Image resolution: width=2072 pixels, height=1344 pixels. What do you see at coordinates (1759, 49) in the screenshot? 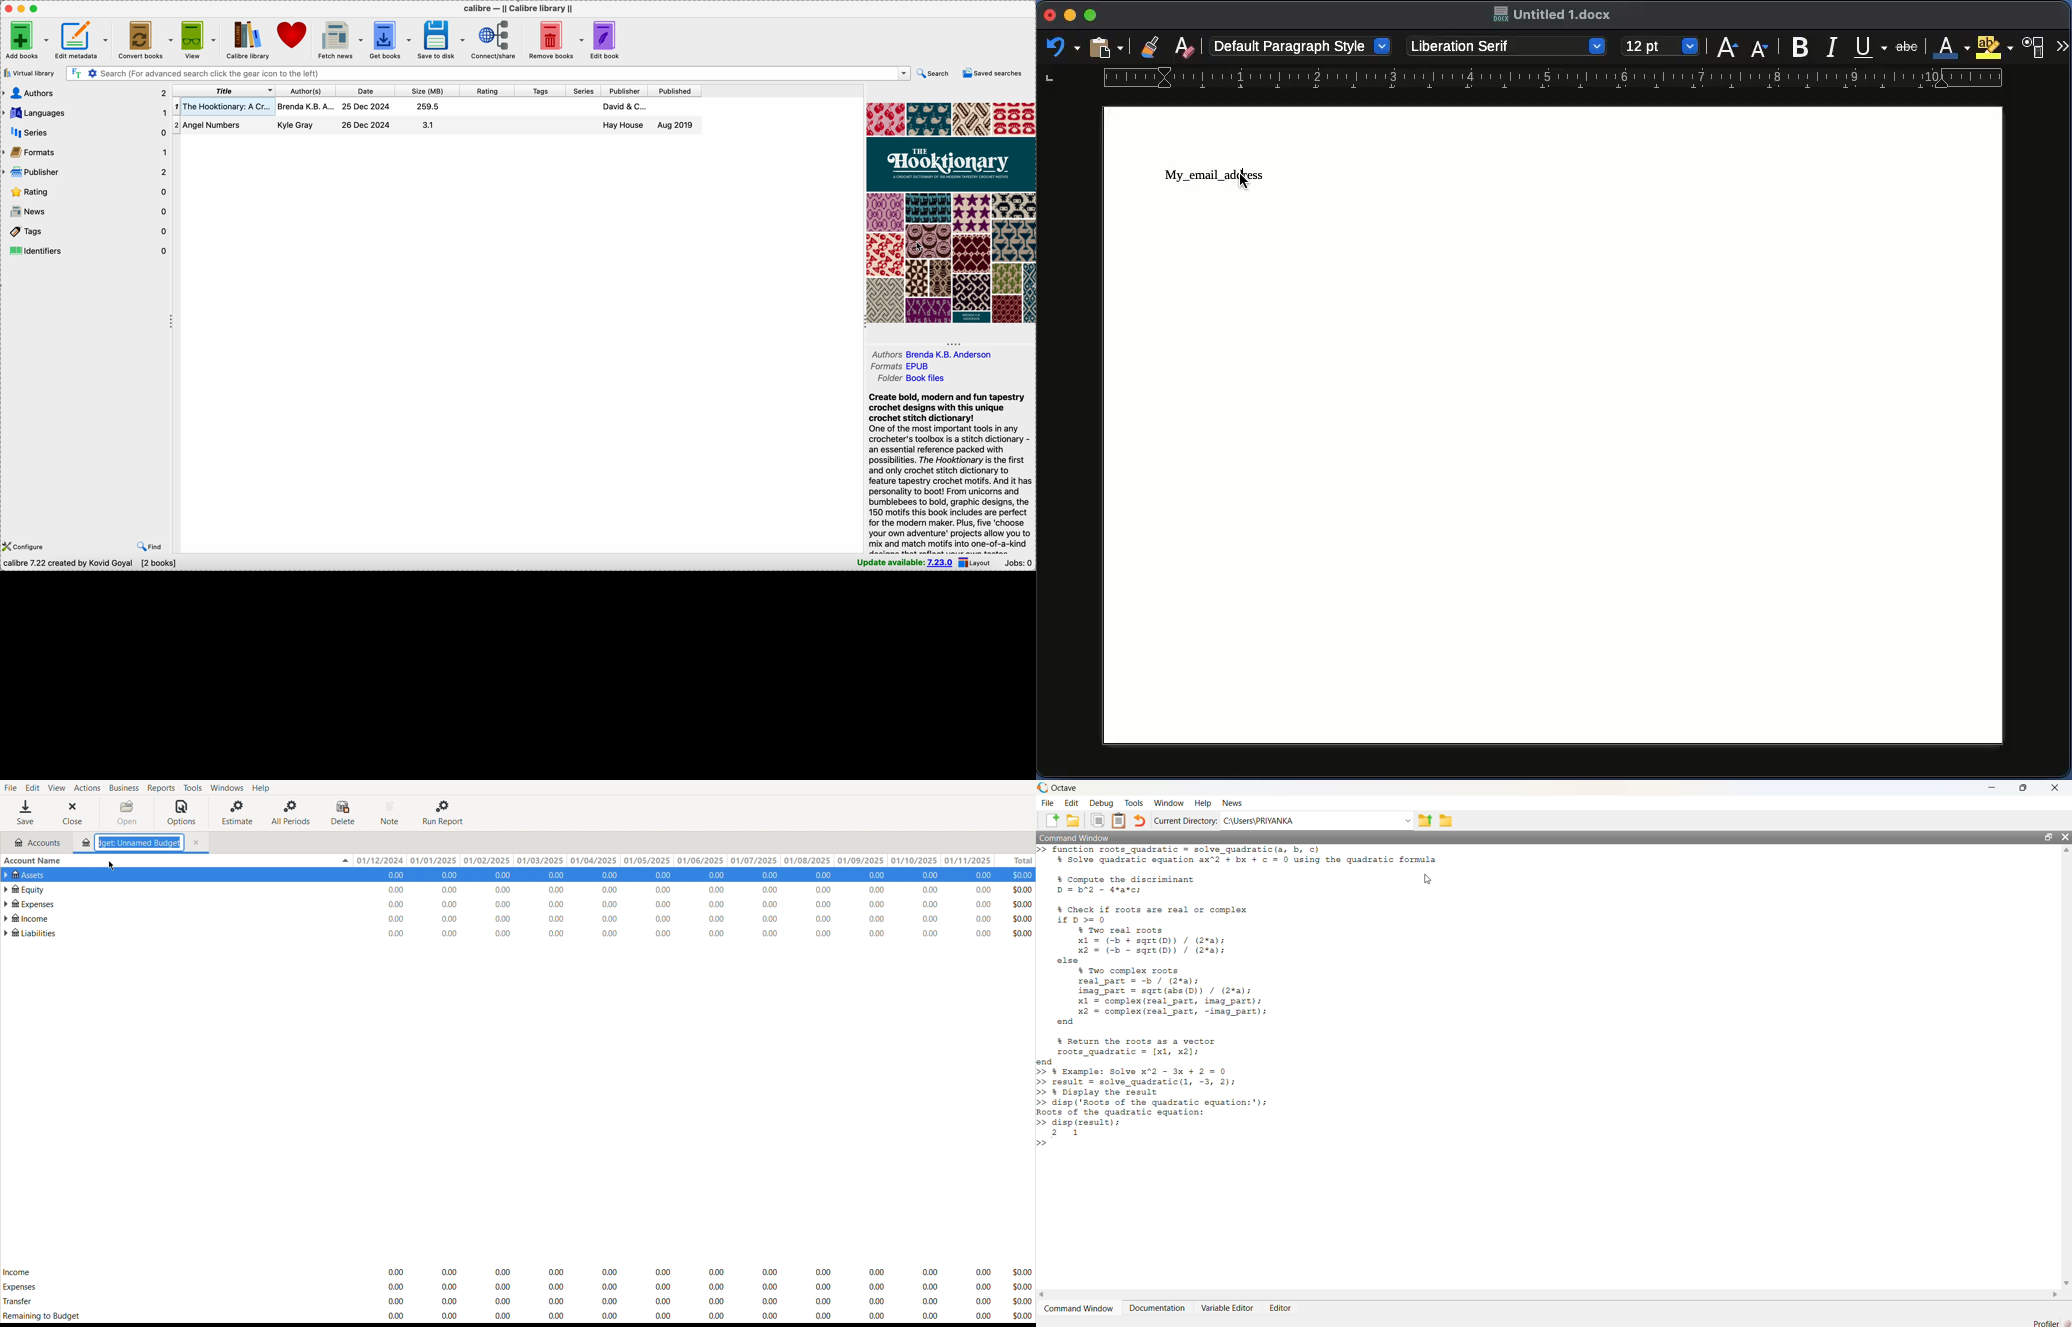
I see `Size decrease` at bounding box center [1759, 49].